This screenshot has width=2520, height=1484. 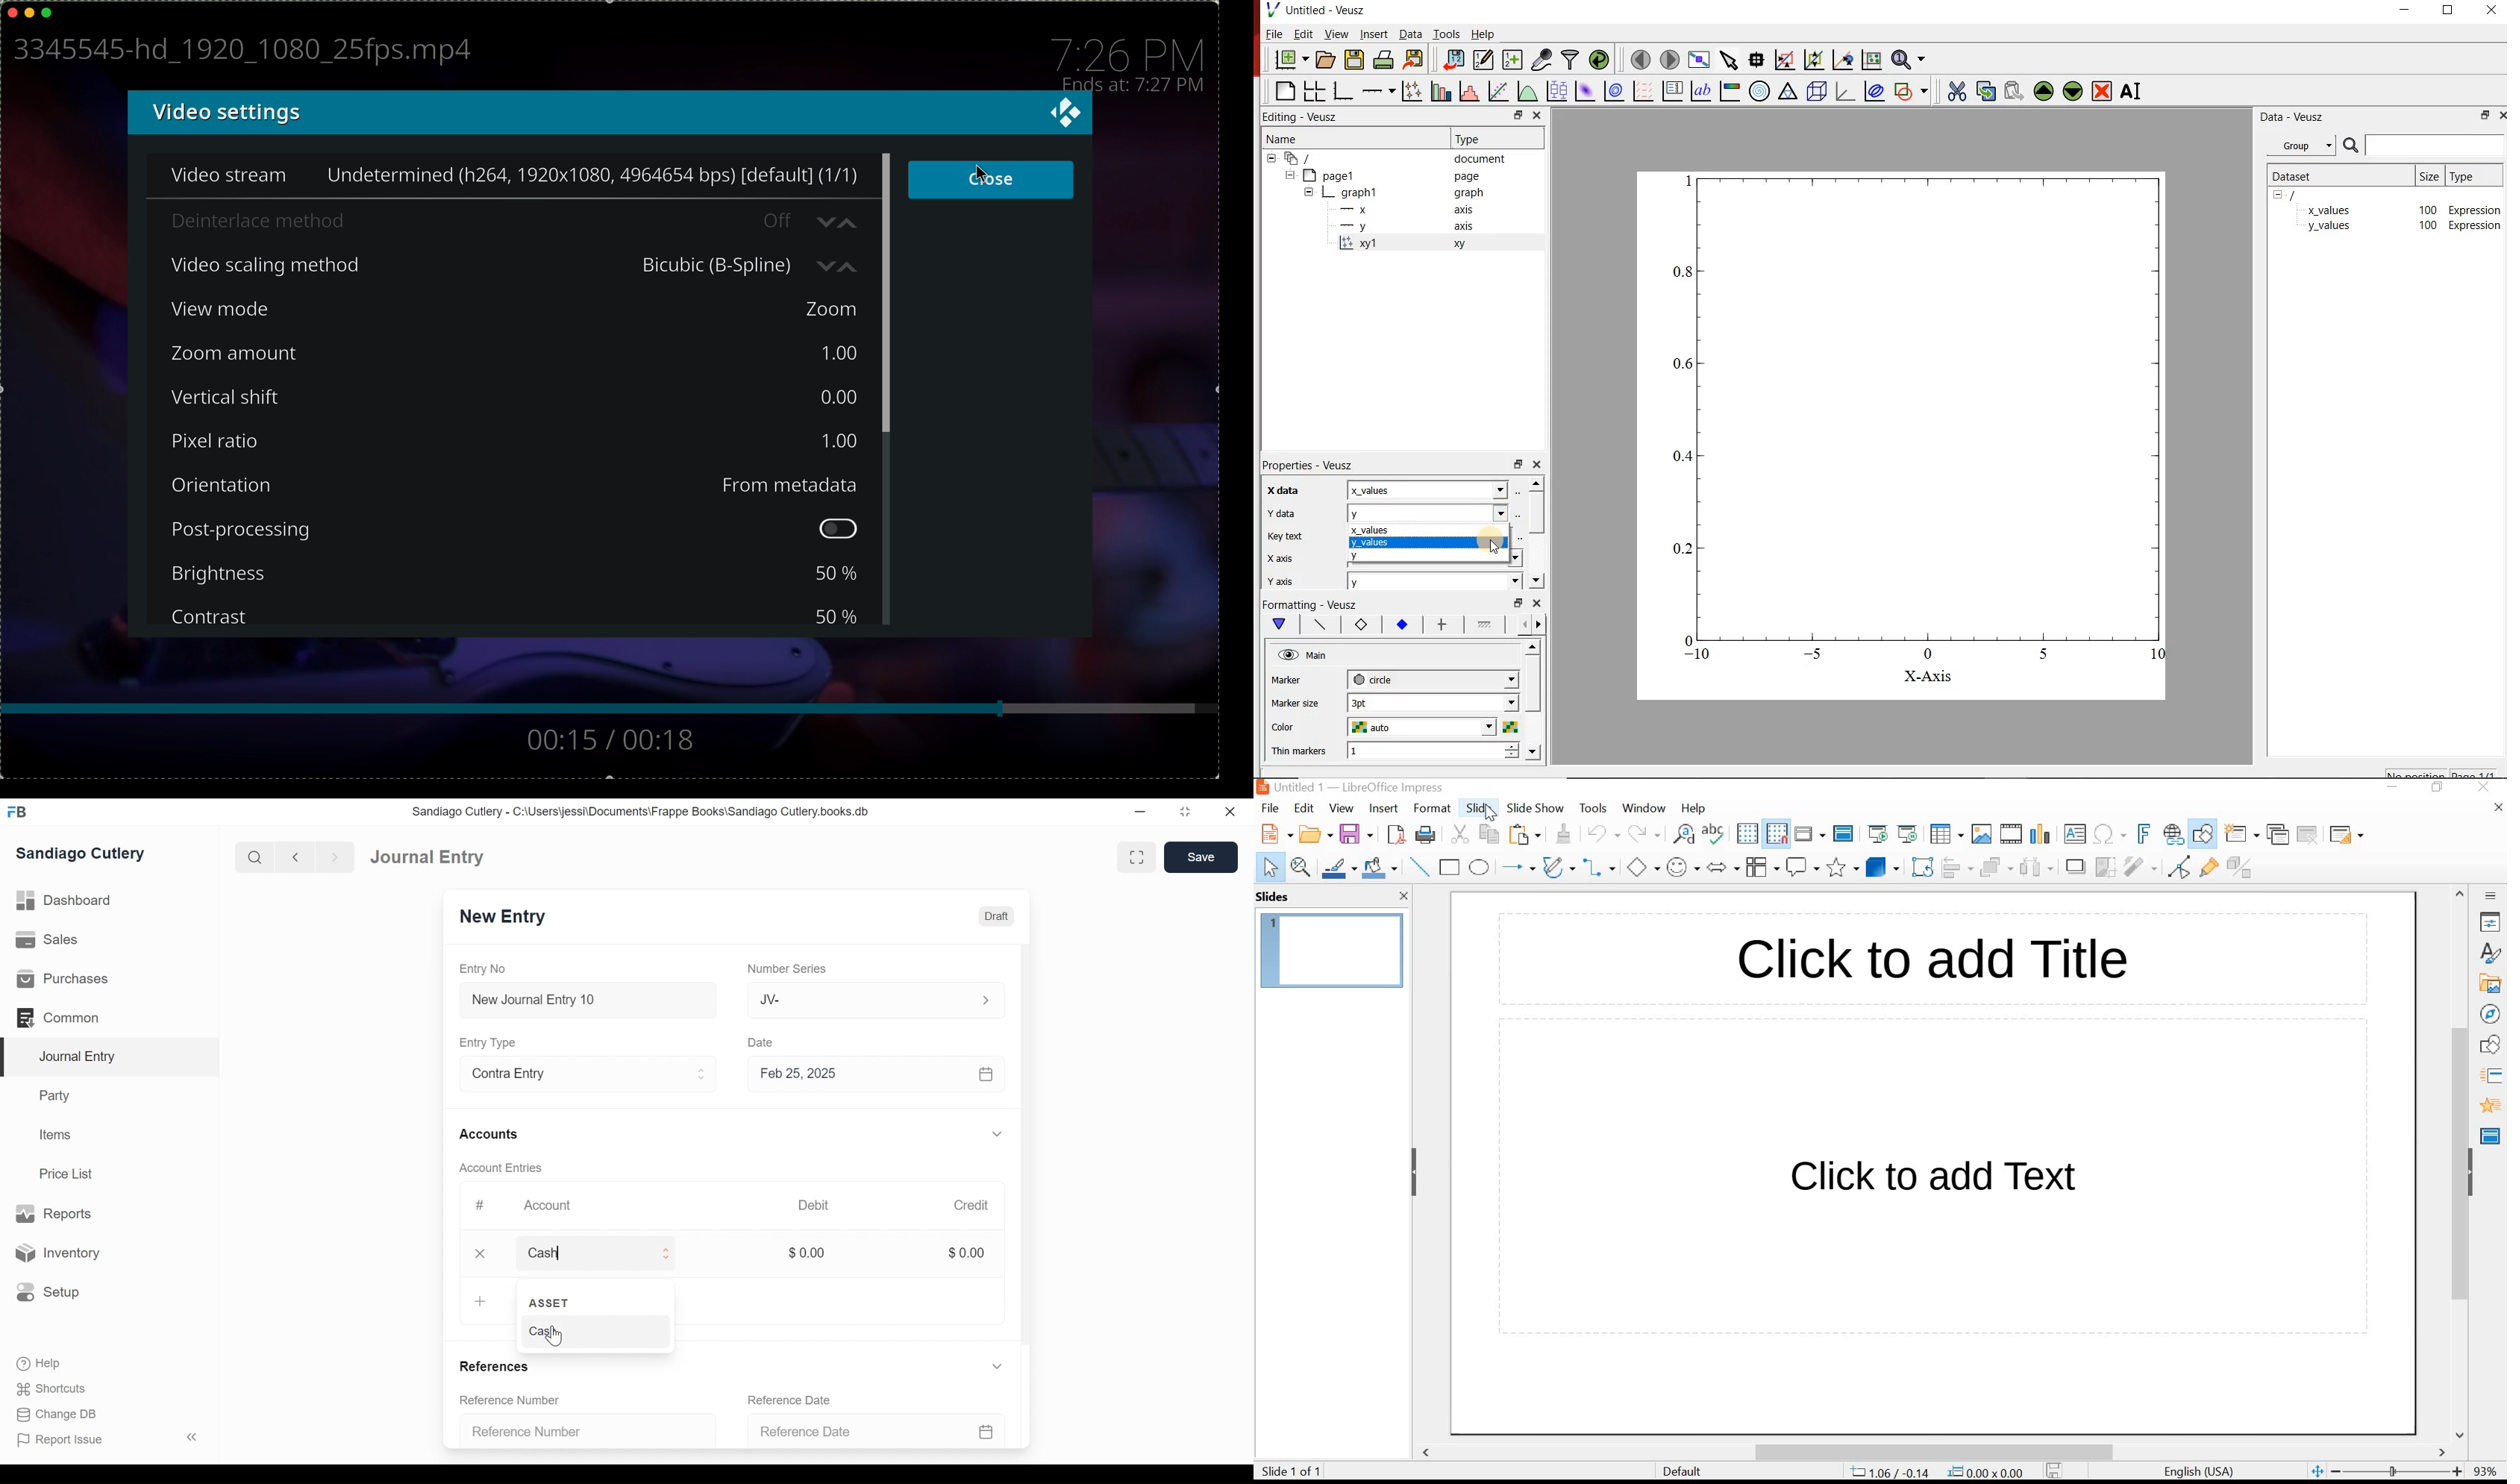 I want to click on Bicubic (B-Spline), so click(x=749, y=266).